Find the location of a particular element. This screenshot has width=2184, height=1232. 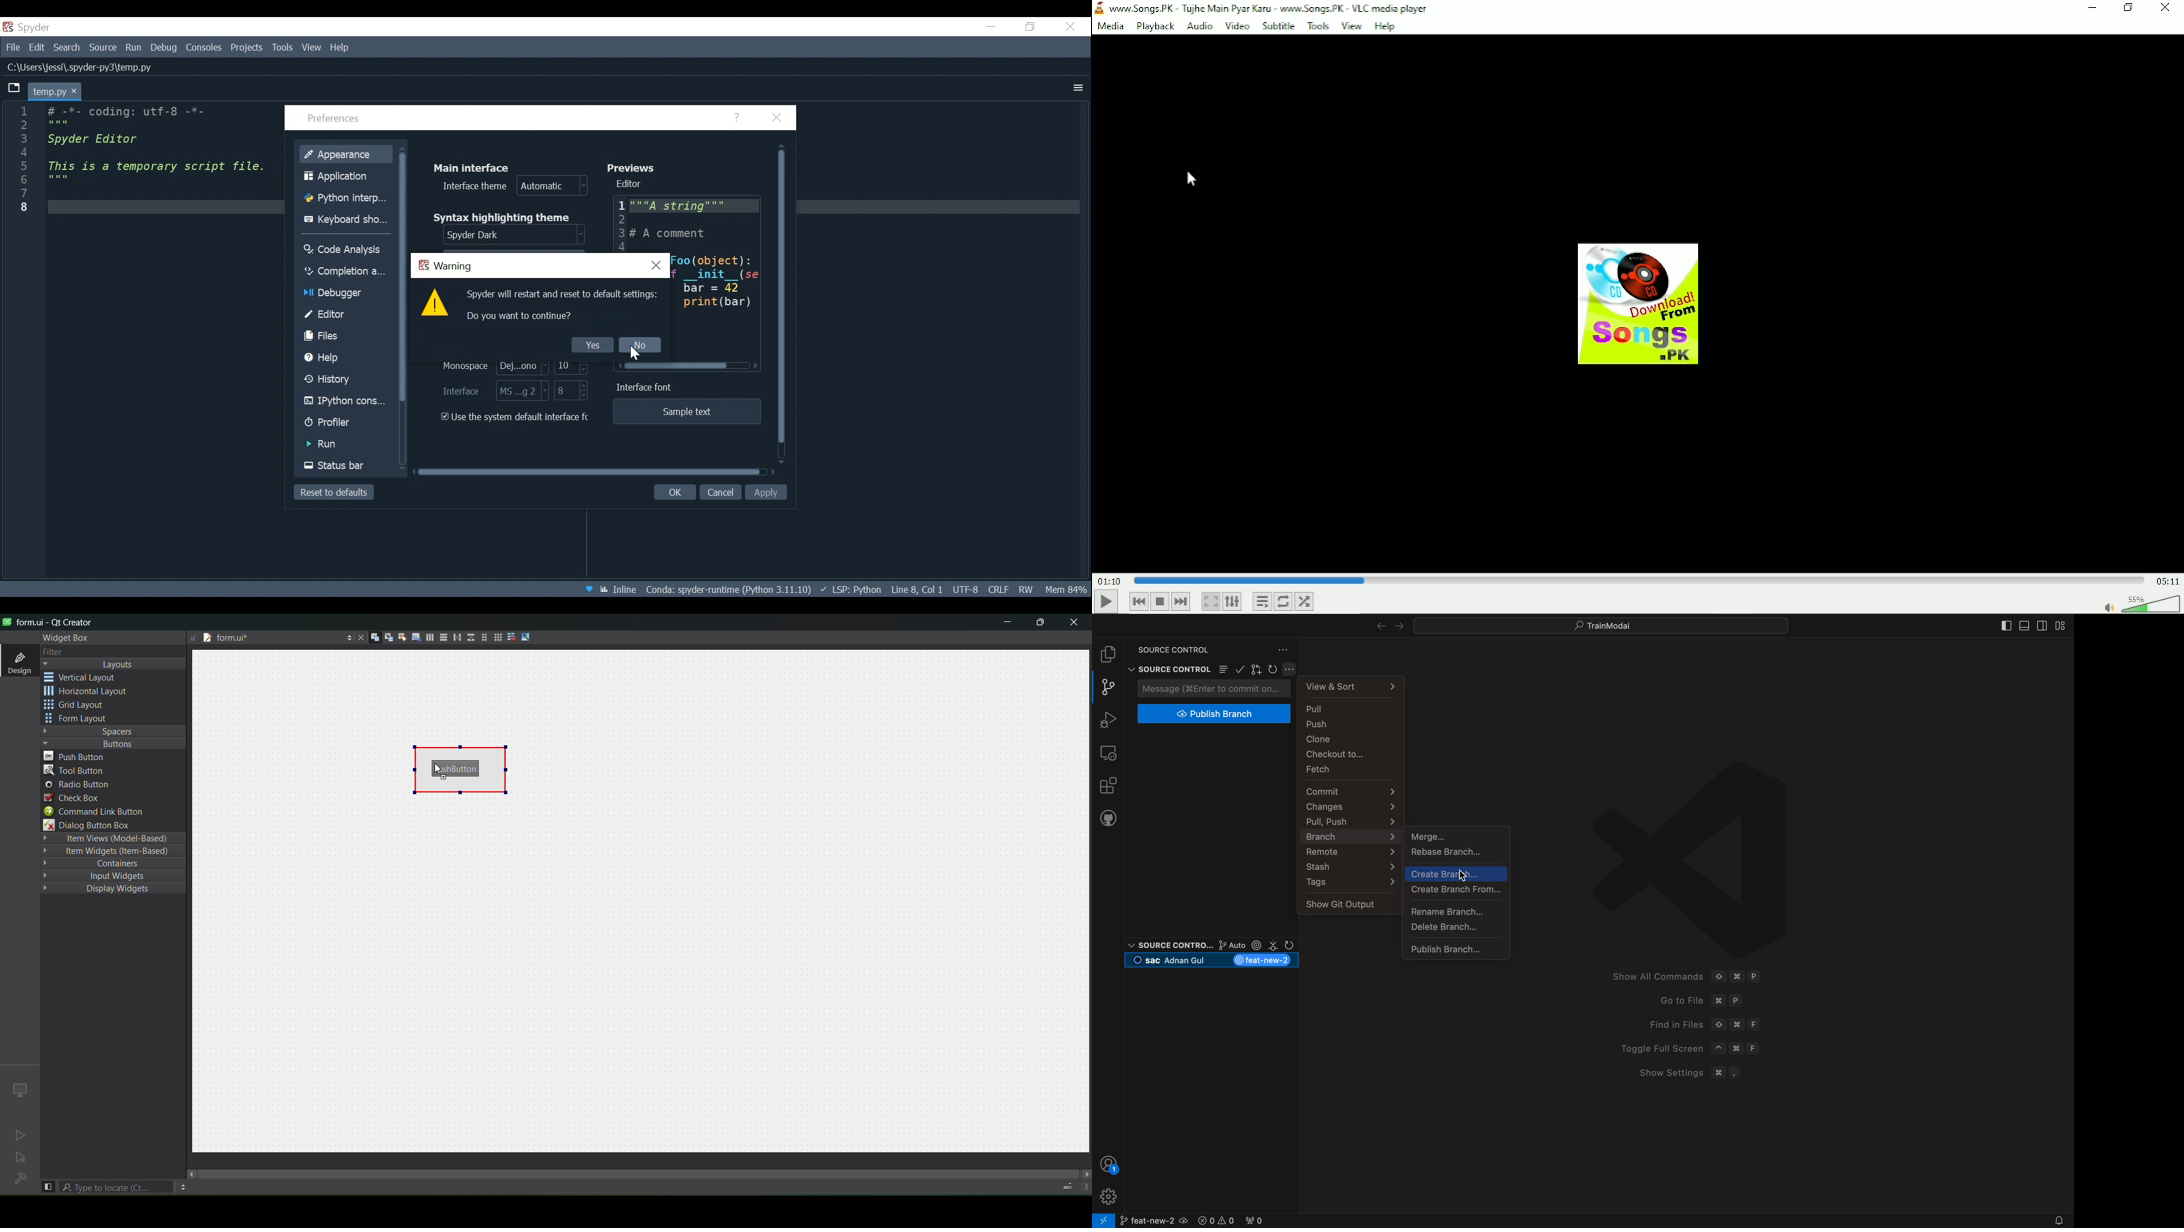

File Permission is located at coordinates (1026, 588).